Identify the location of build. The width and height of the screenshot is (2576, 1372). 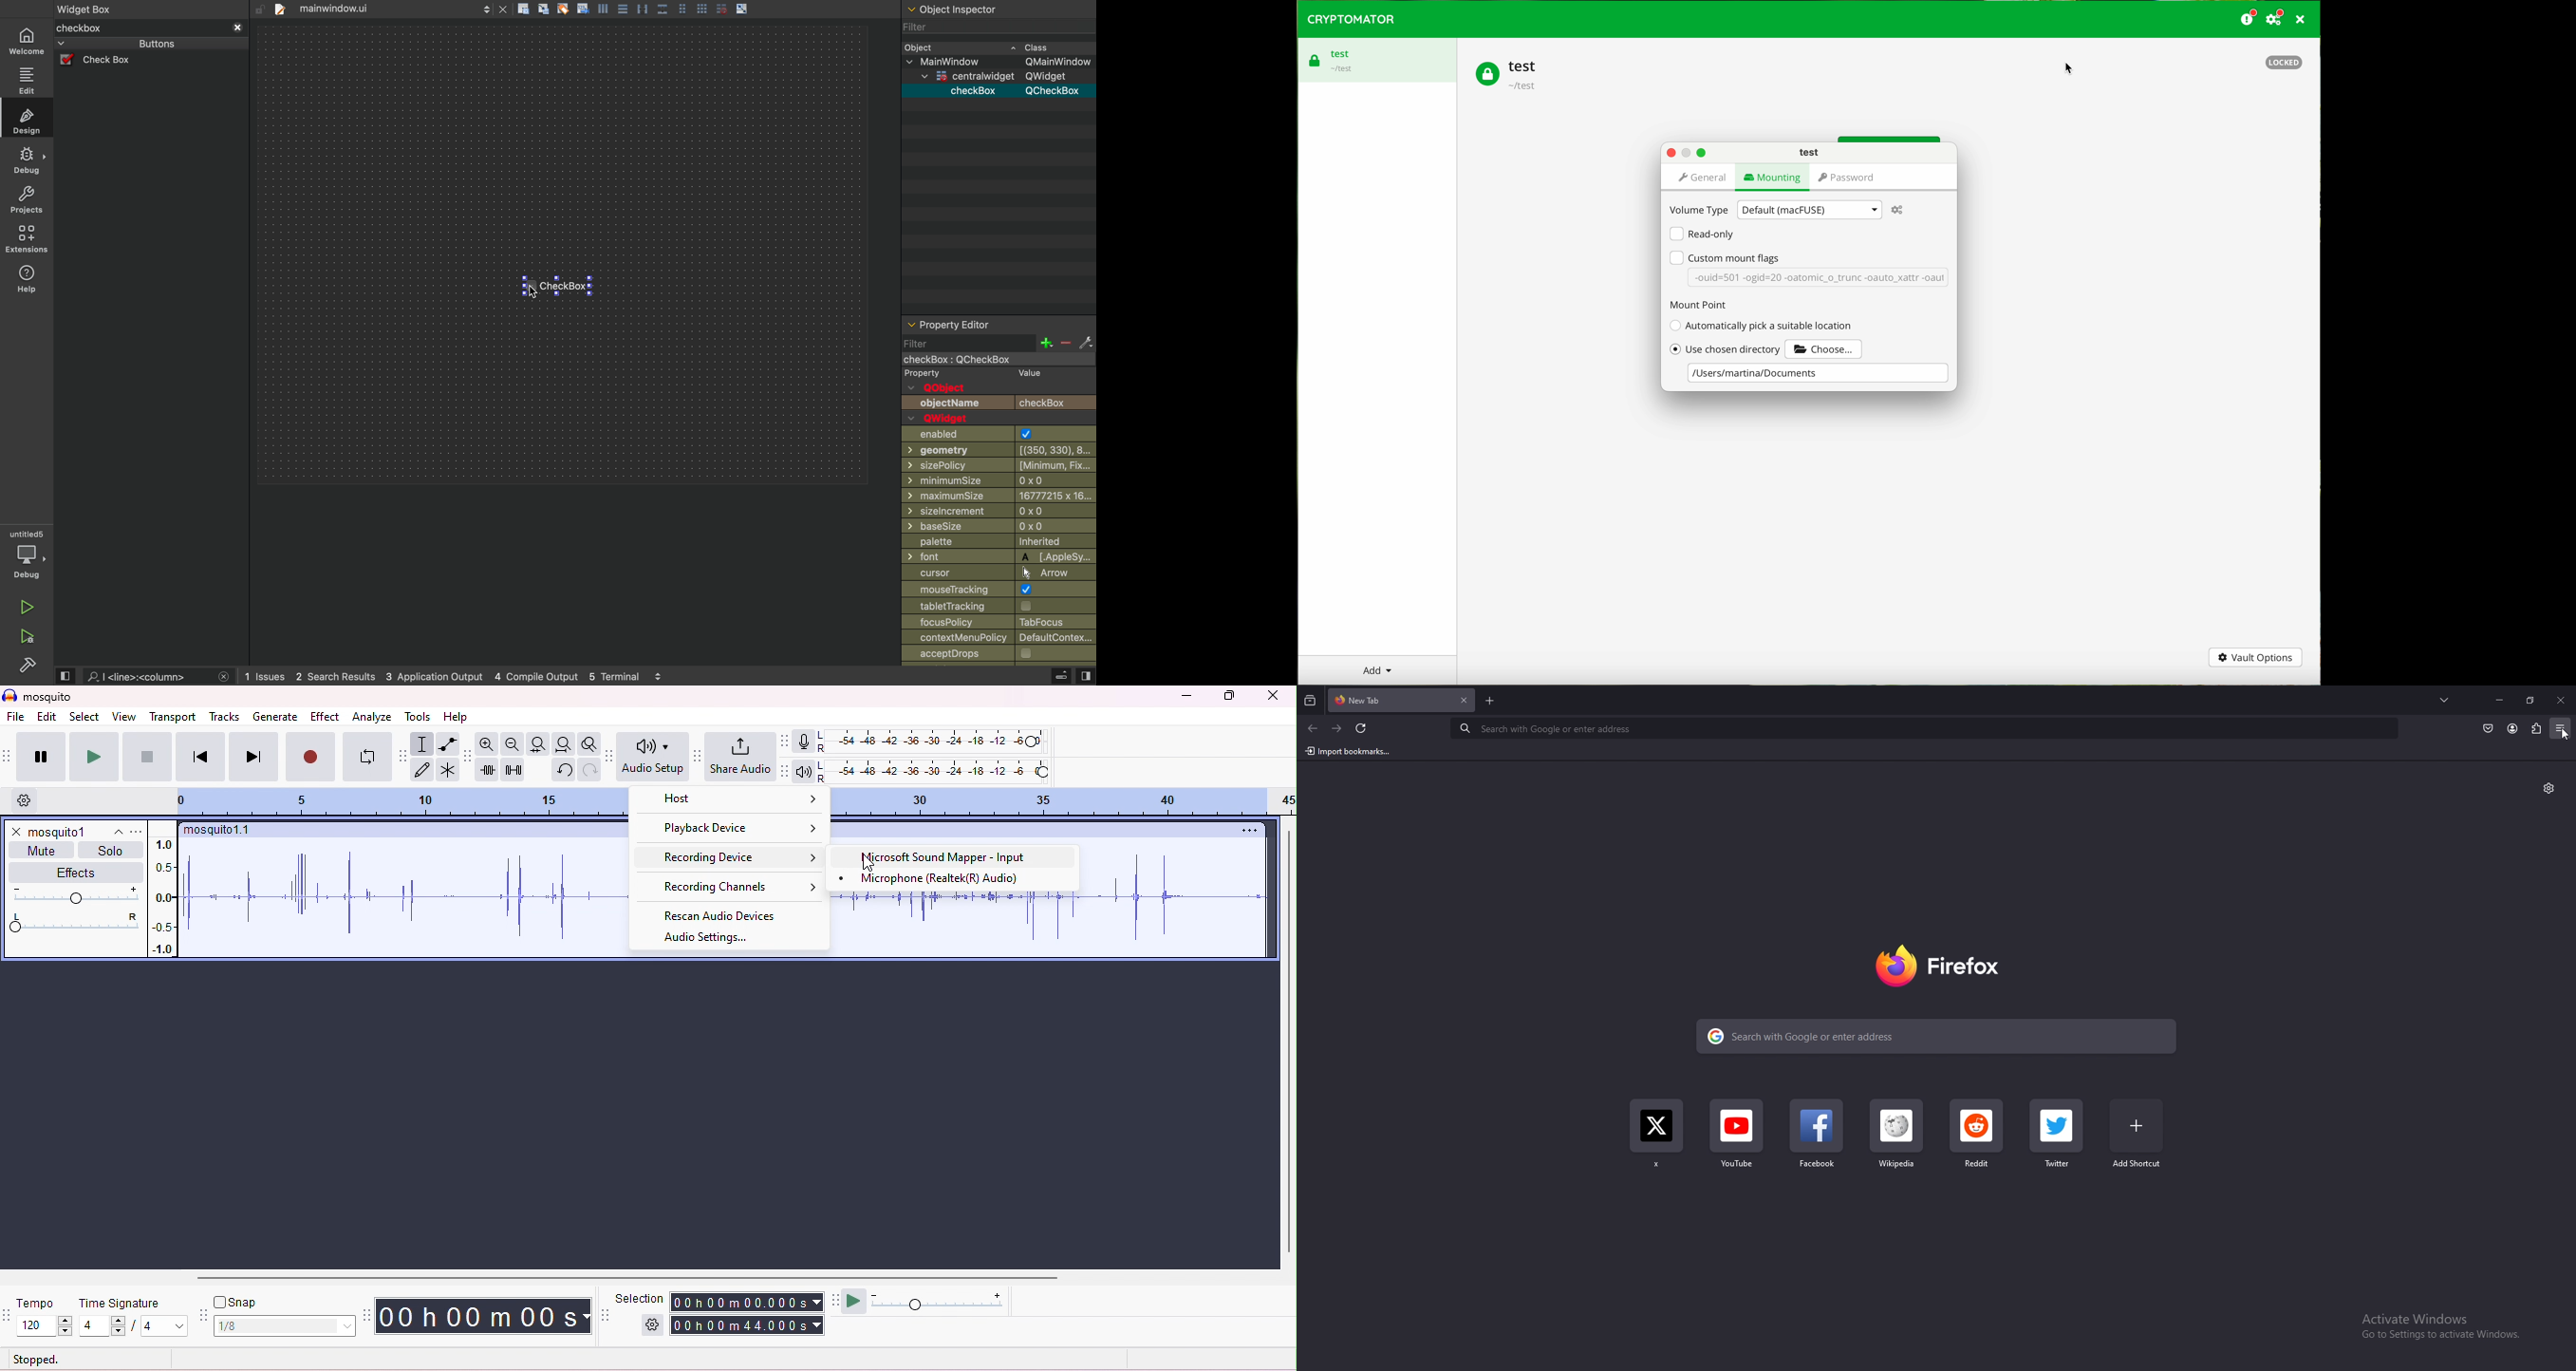
(27, 668).